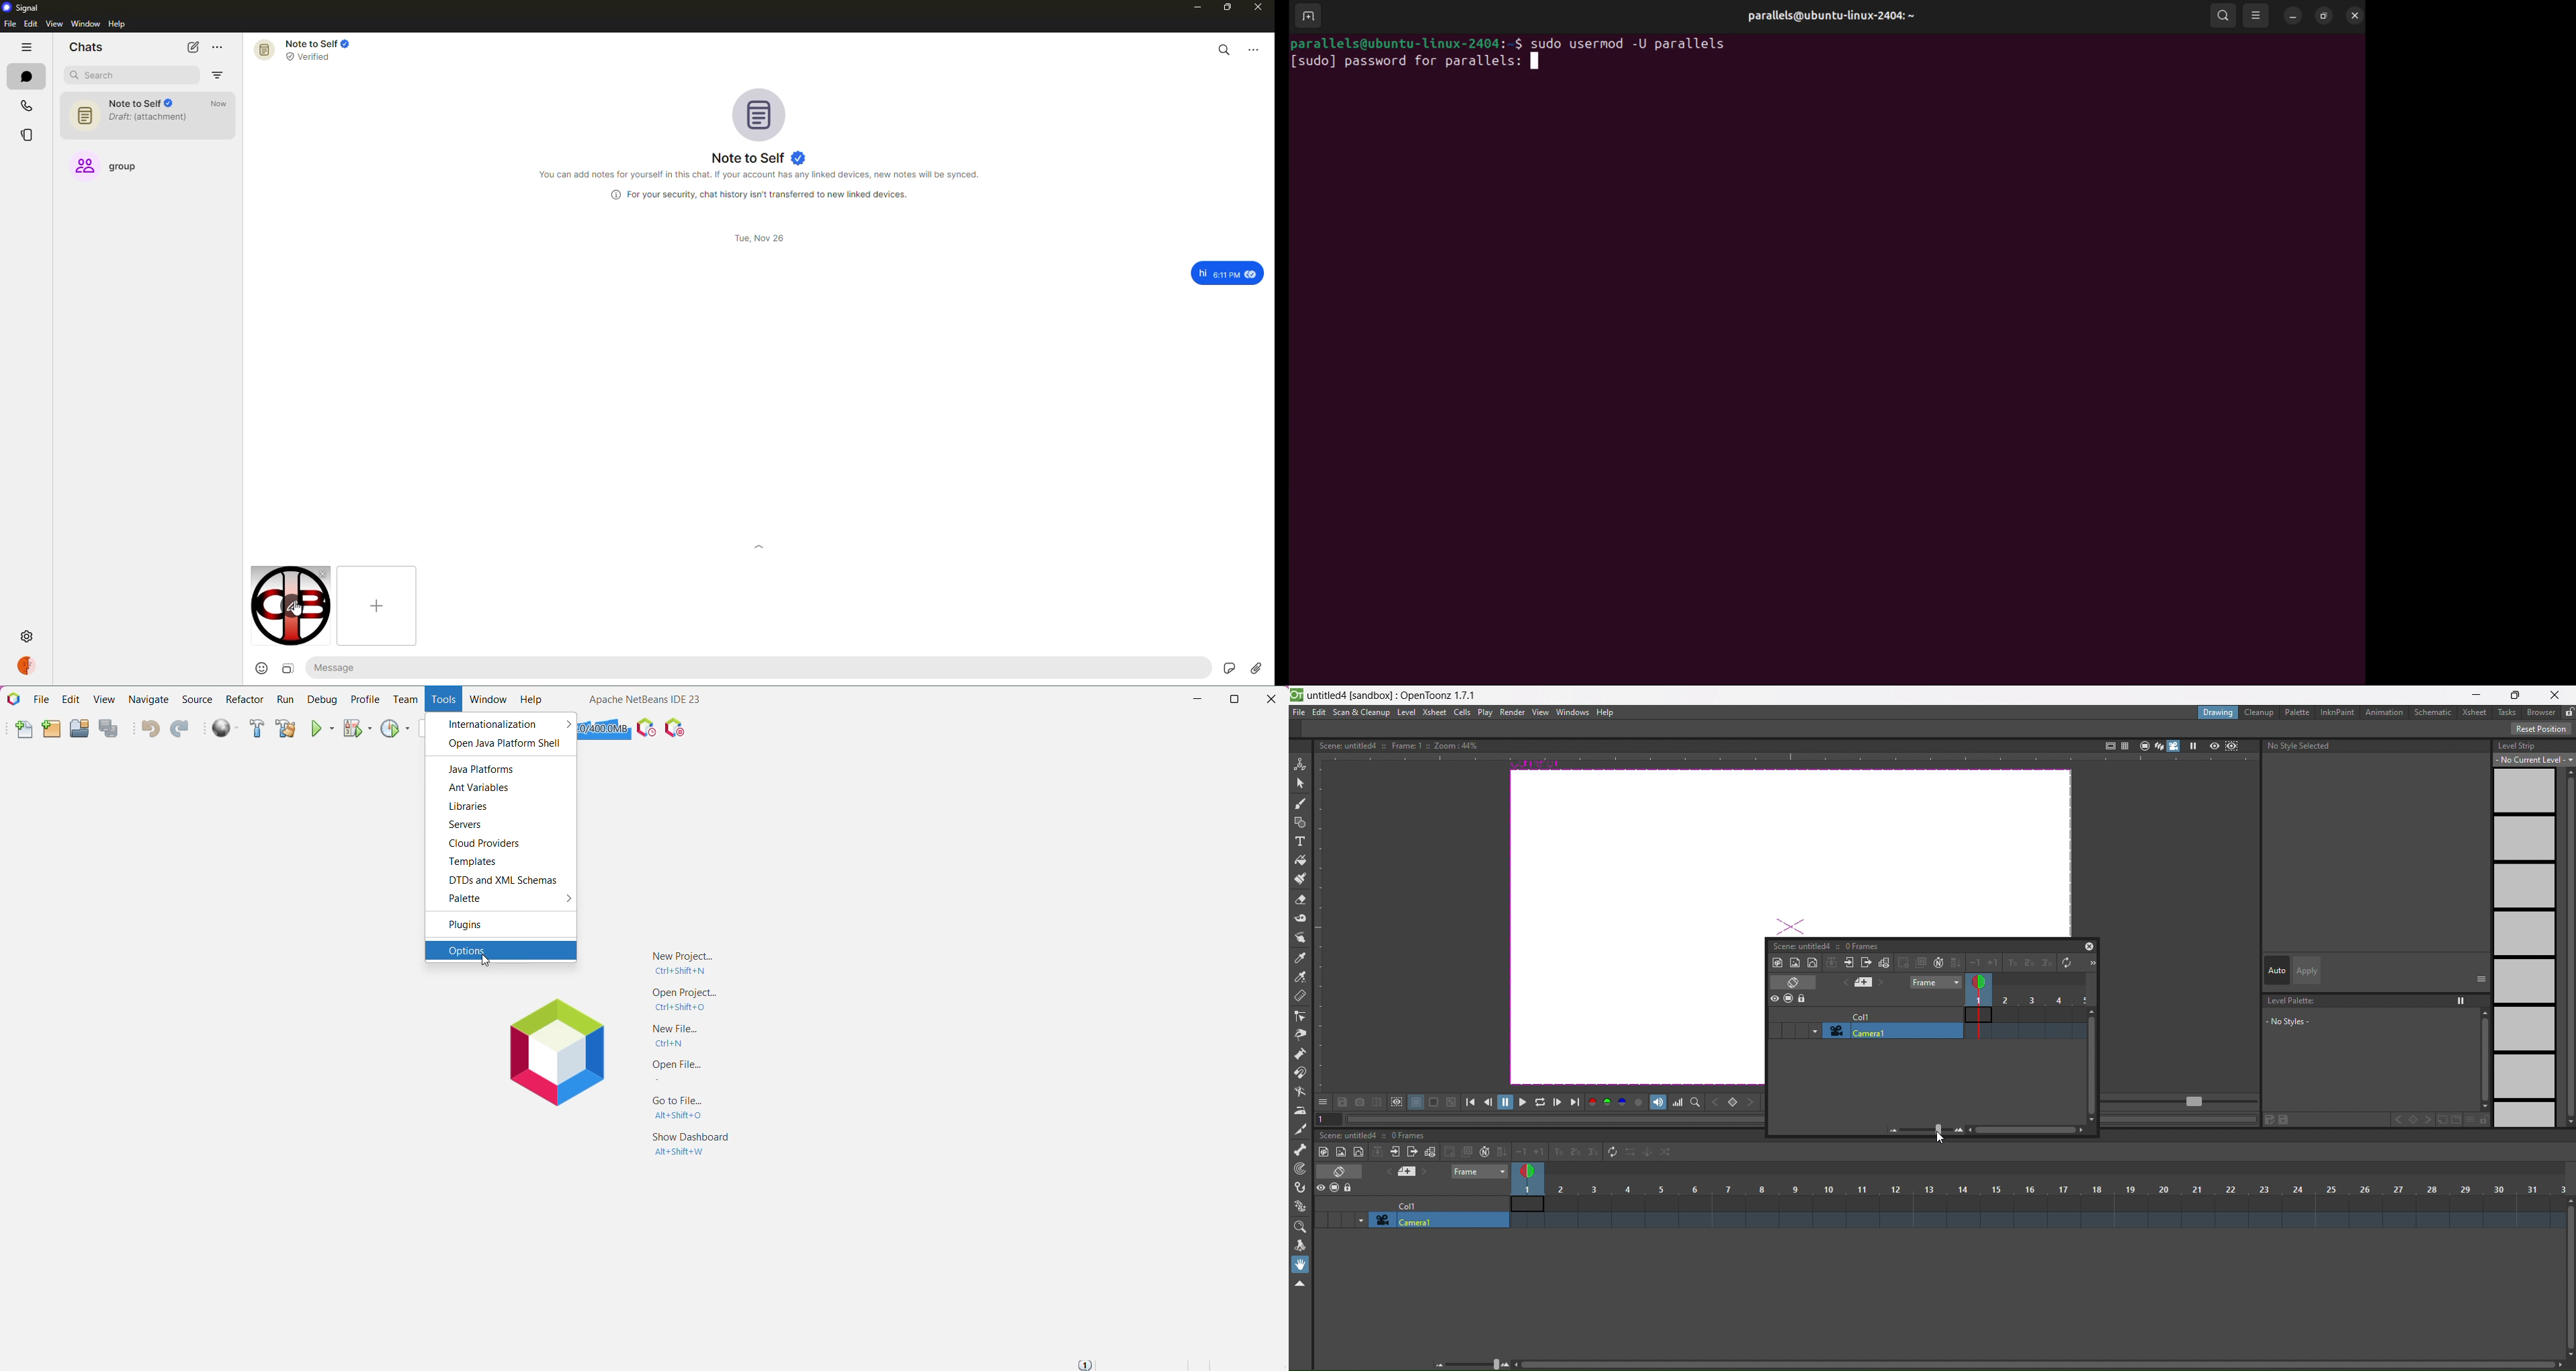  Describe the element at coordinates (1195, 8) in the screenshot. I see `minimize` at that location.